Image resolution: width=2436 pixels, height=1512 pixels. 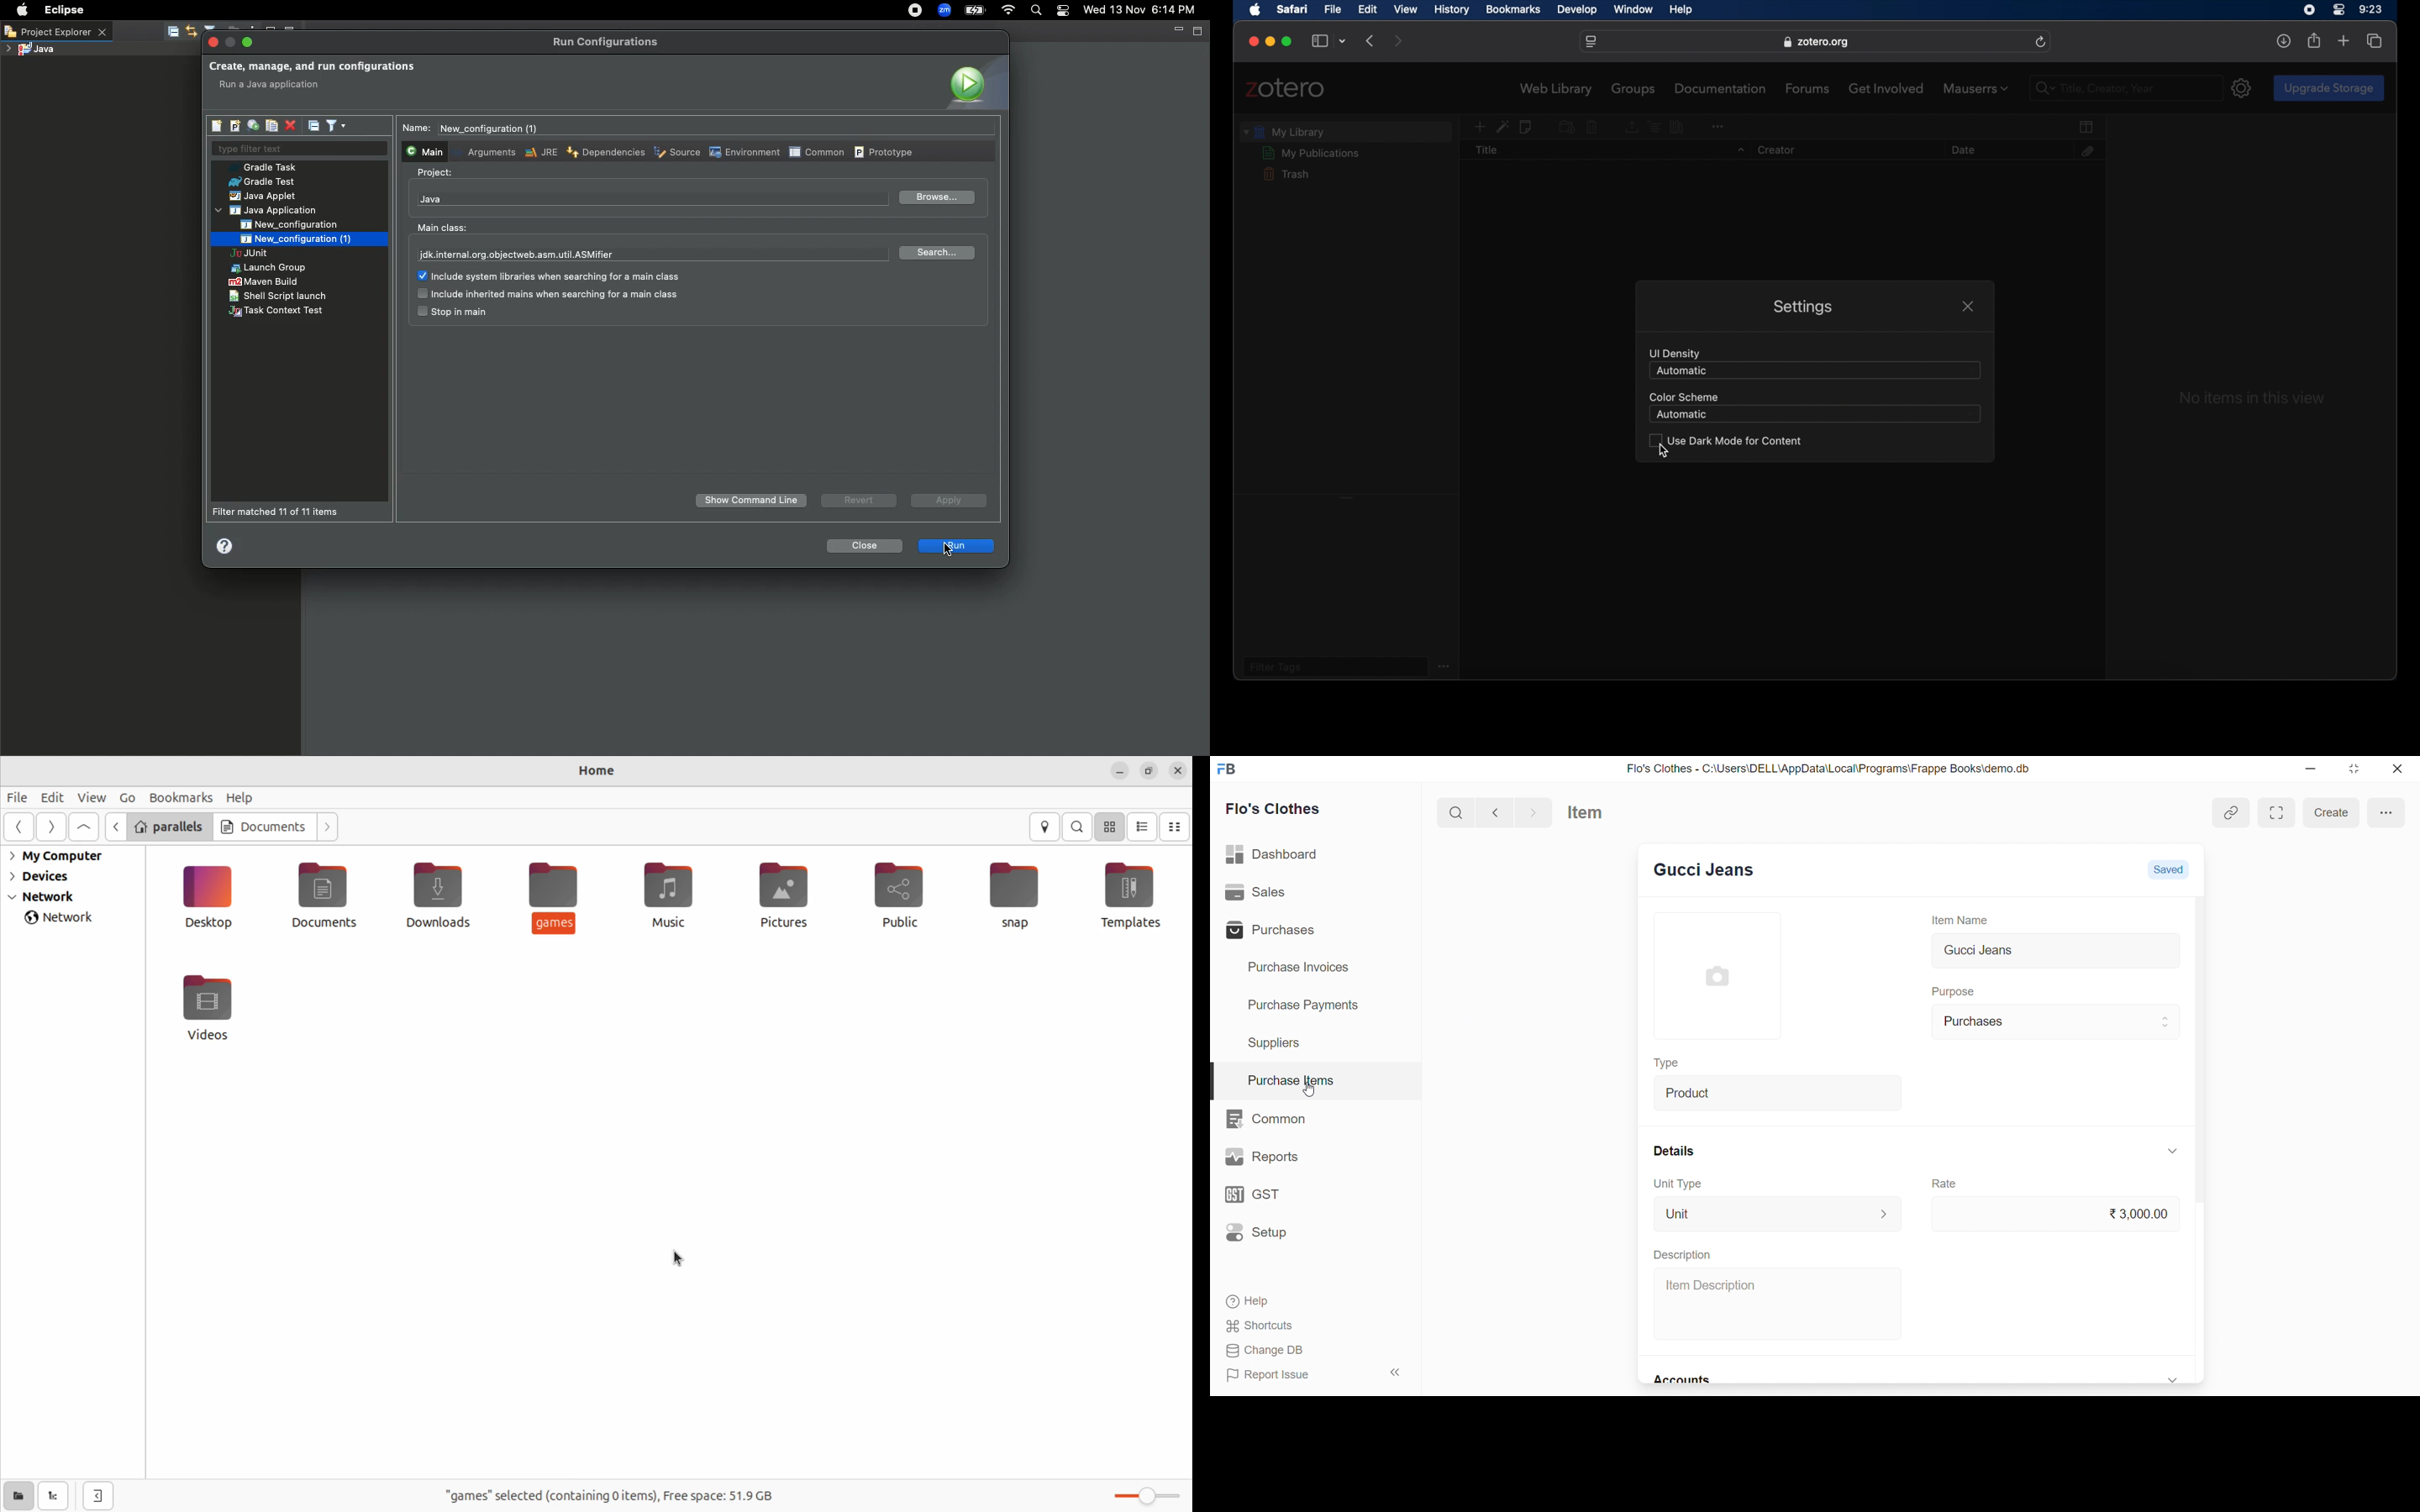 What do you see at coordinates (2383, 812) in the screenshot?
I see `more options` at bounding box center [2383, 812].